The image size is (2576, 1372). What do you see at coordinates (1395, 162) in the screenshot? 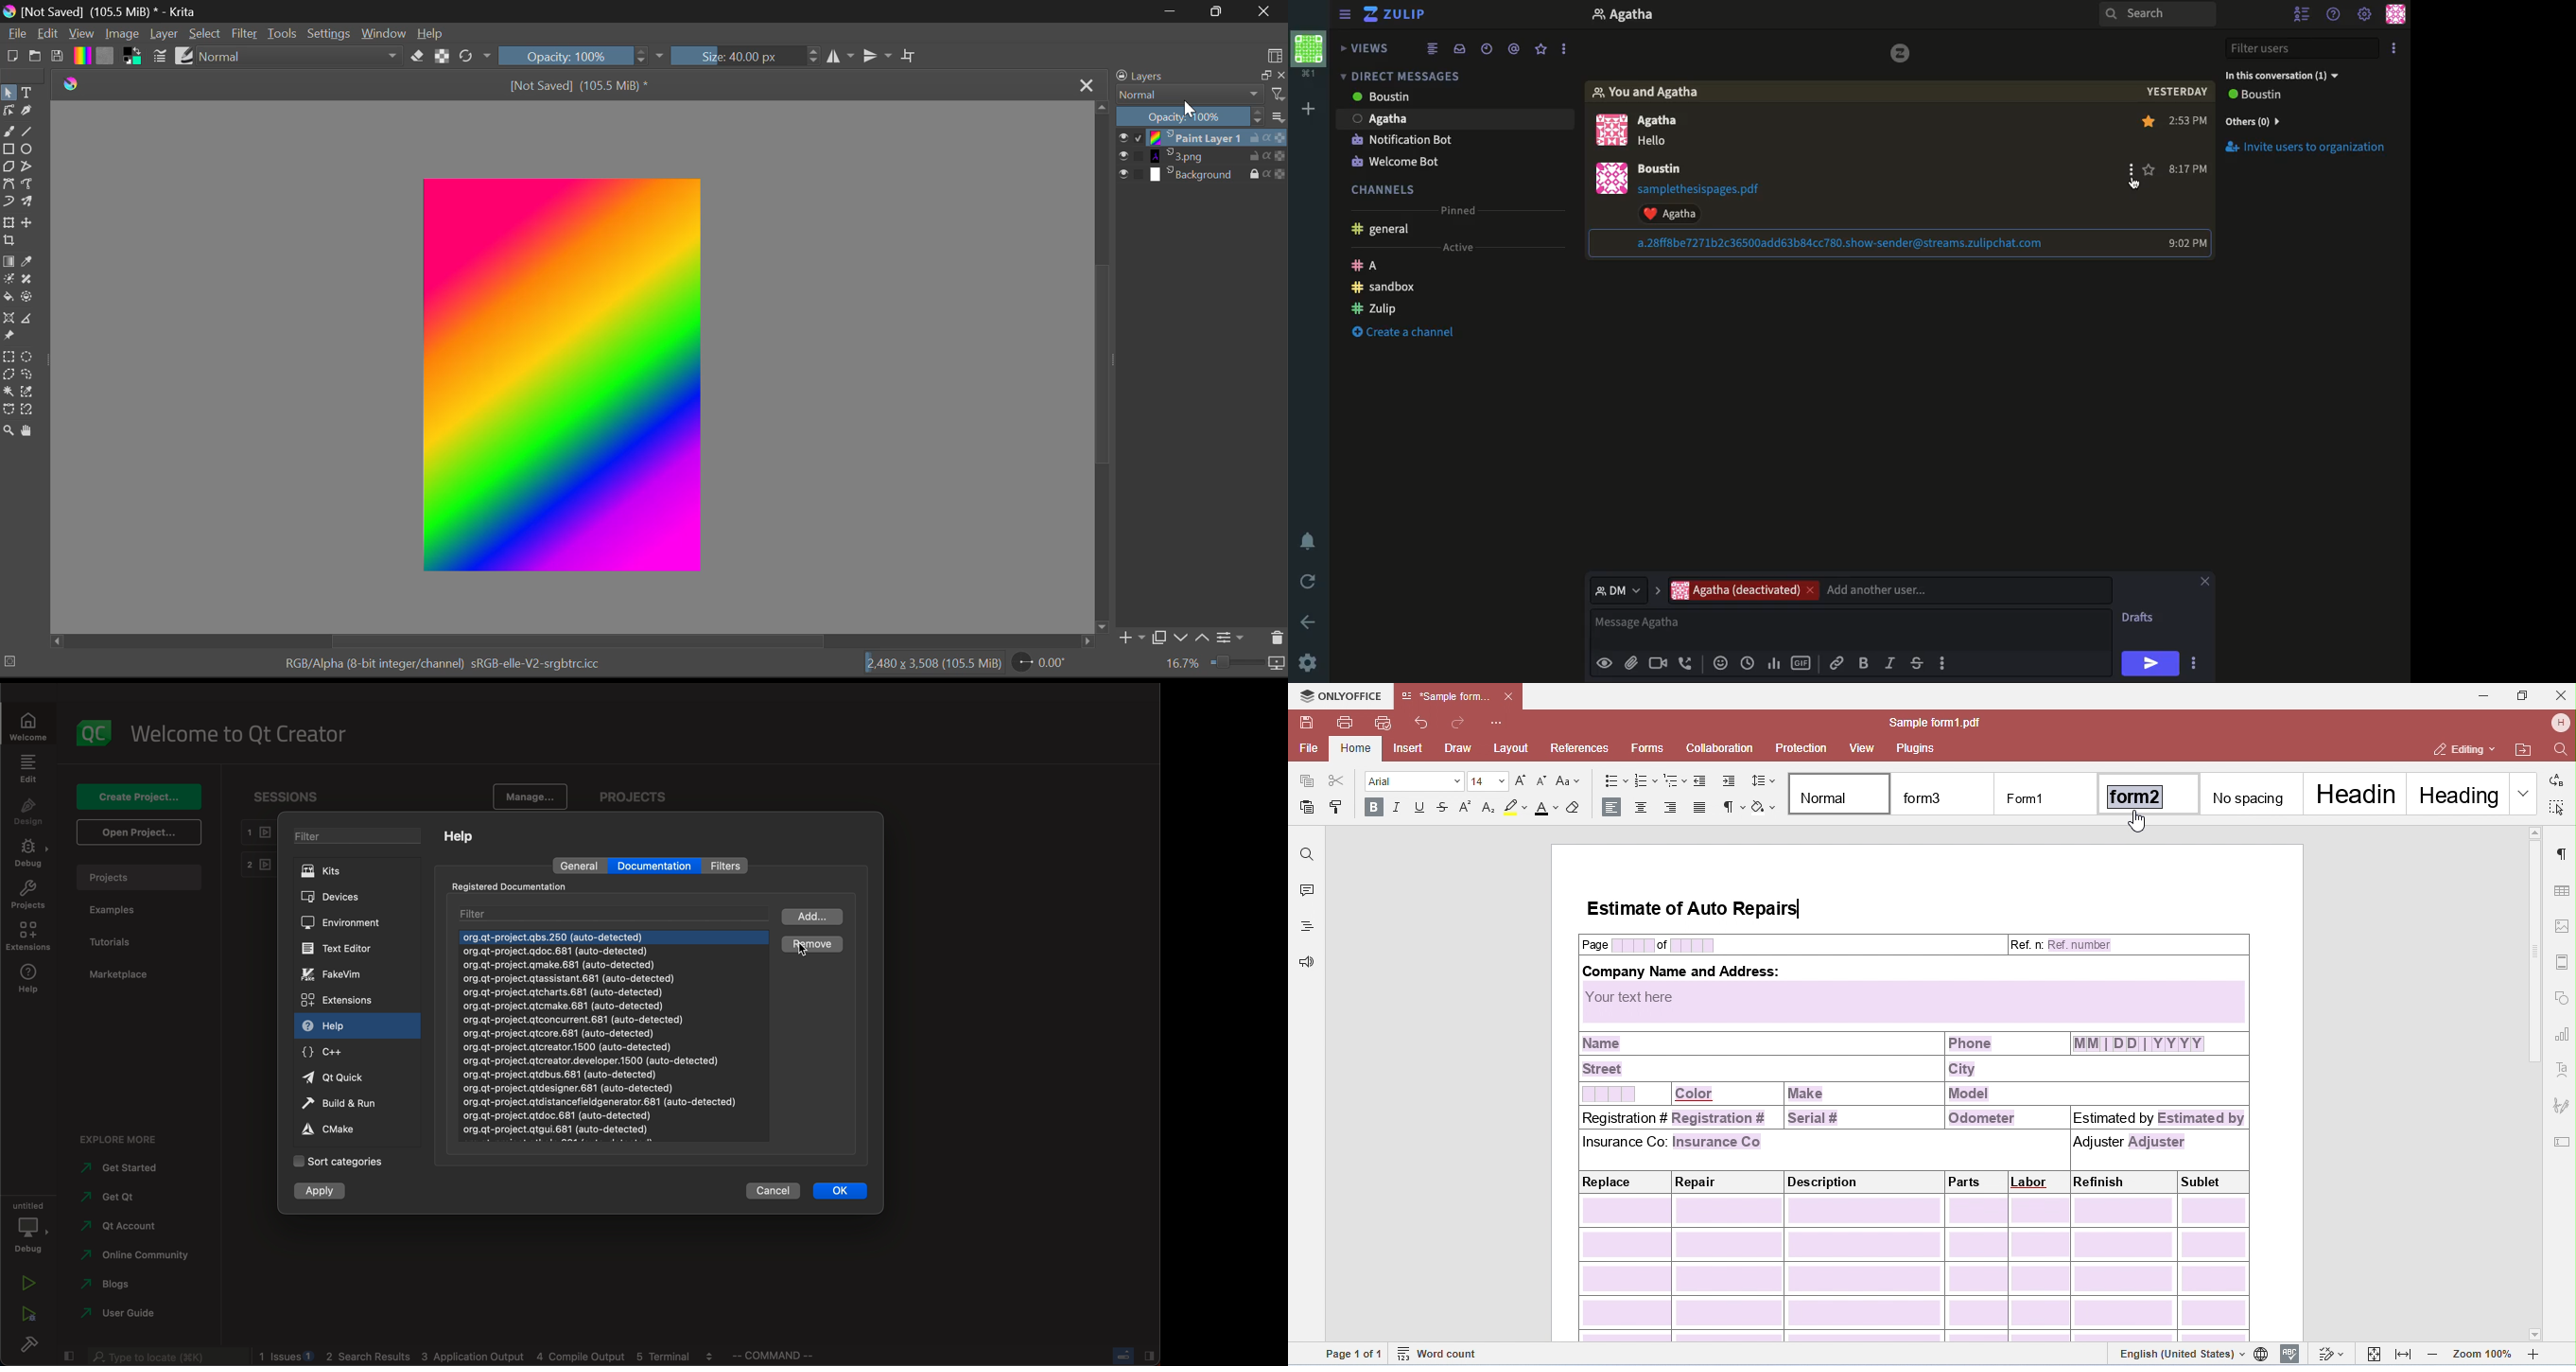
I see `Welcome bot` at bounding box center [1395, 162].